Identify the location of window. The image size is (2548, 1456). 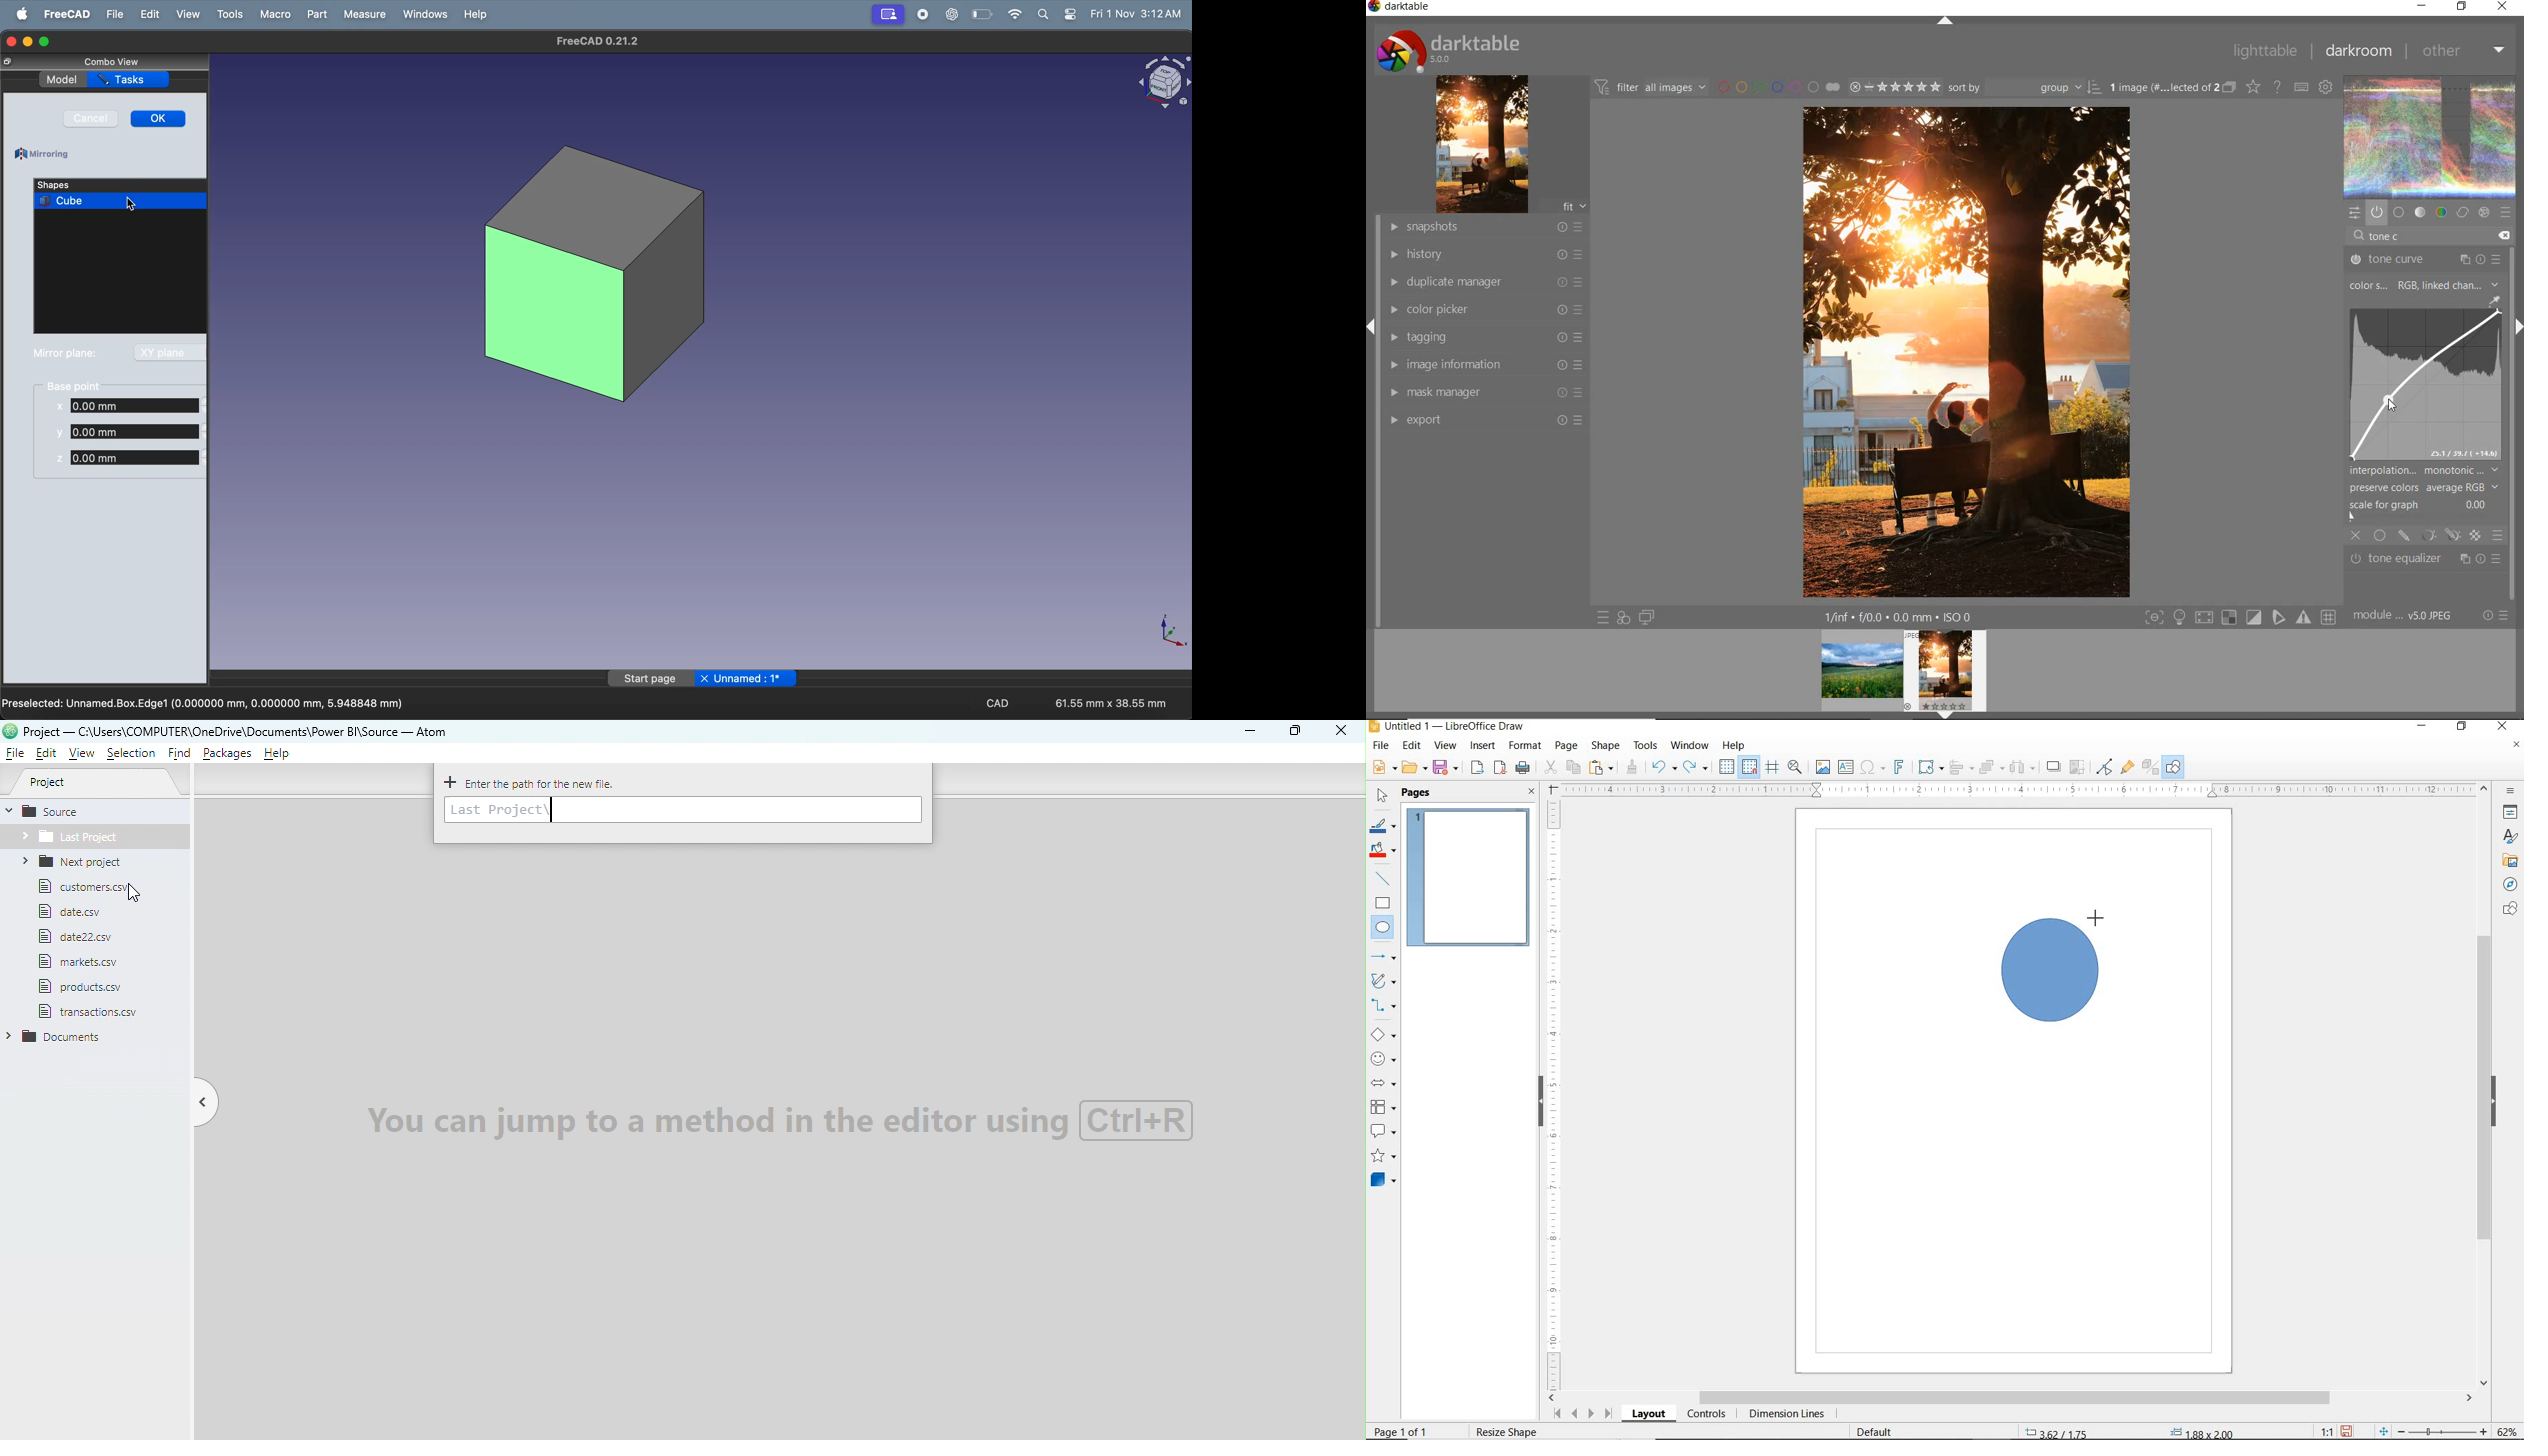
(423, 14).